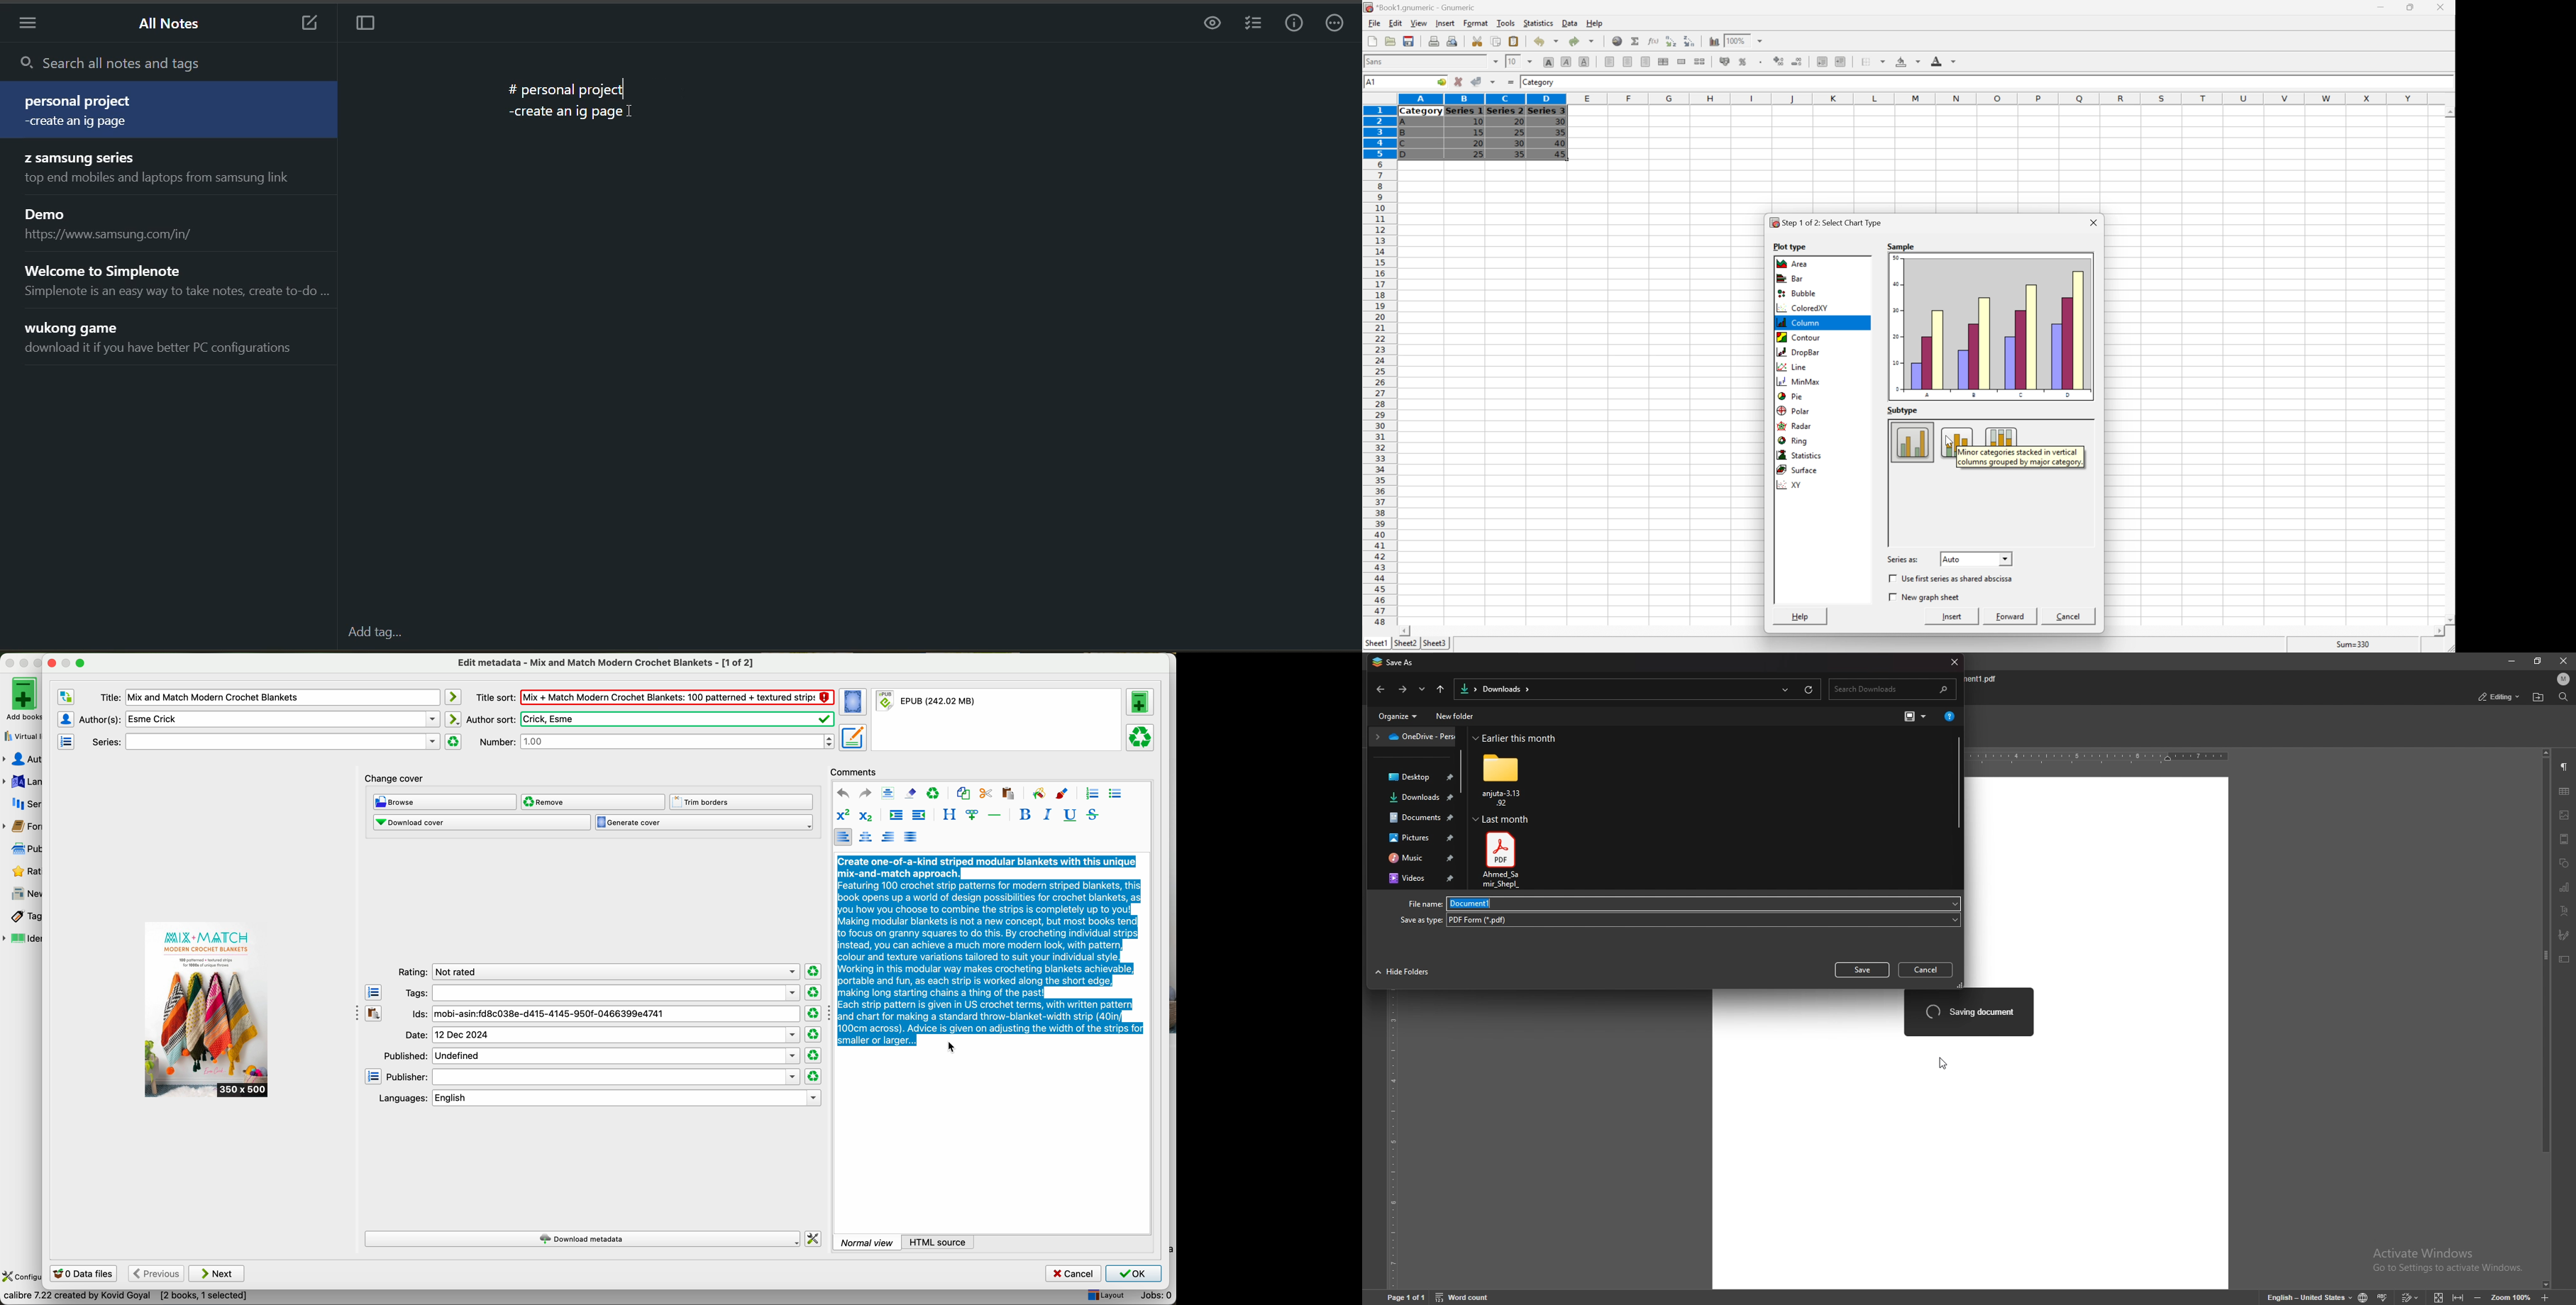 Image resolution: width=2576 pixels, height=1316 pixels. What do you see at coordinates (2565, 959) in the screenshot?
I see `text box` at bounding box center [2565, 959].